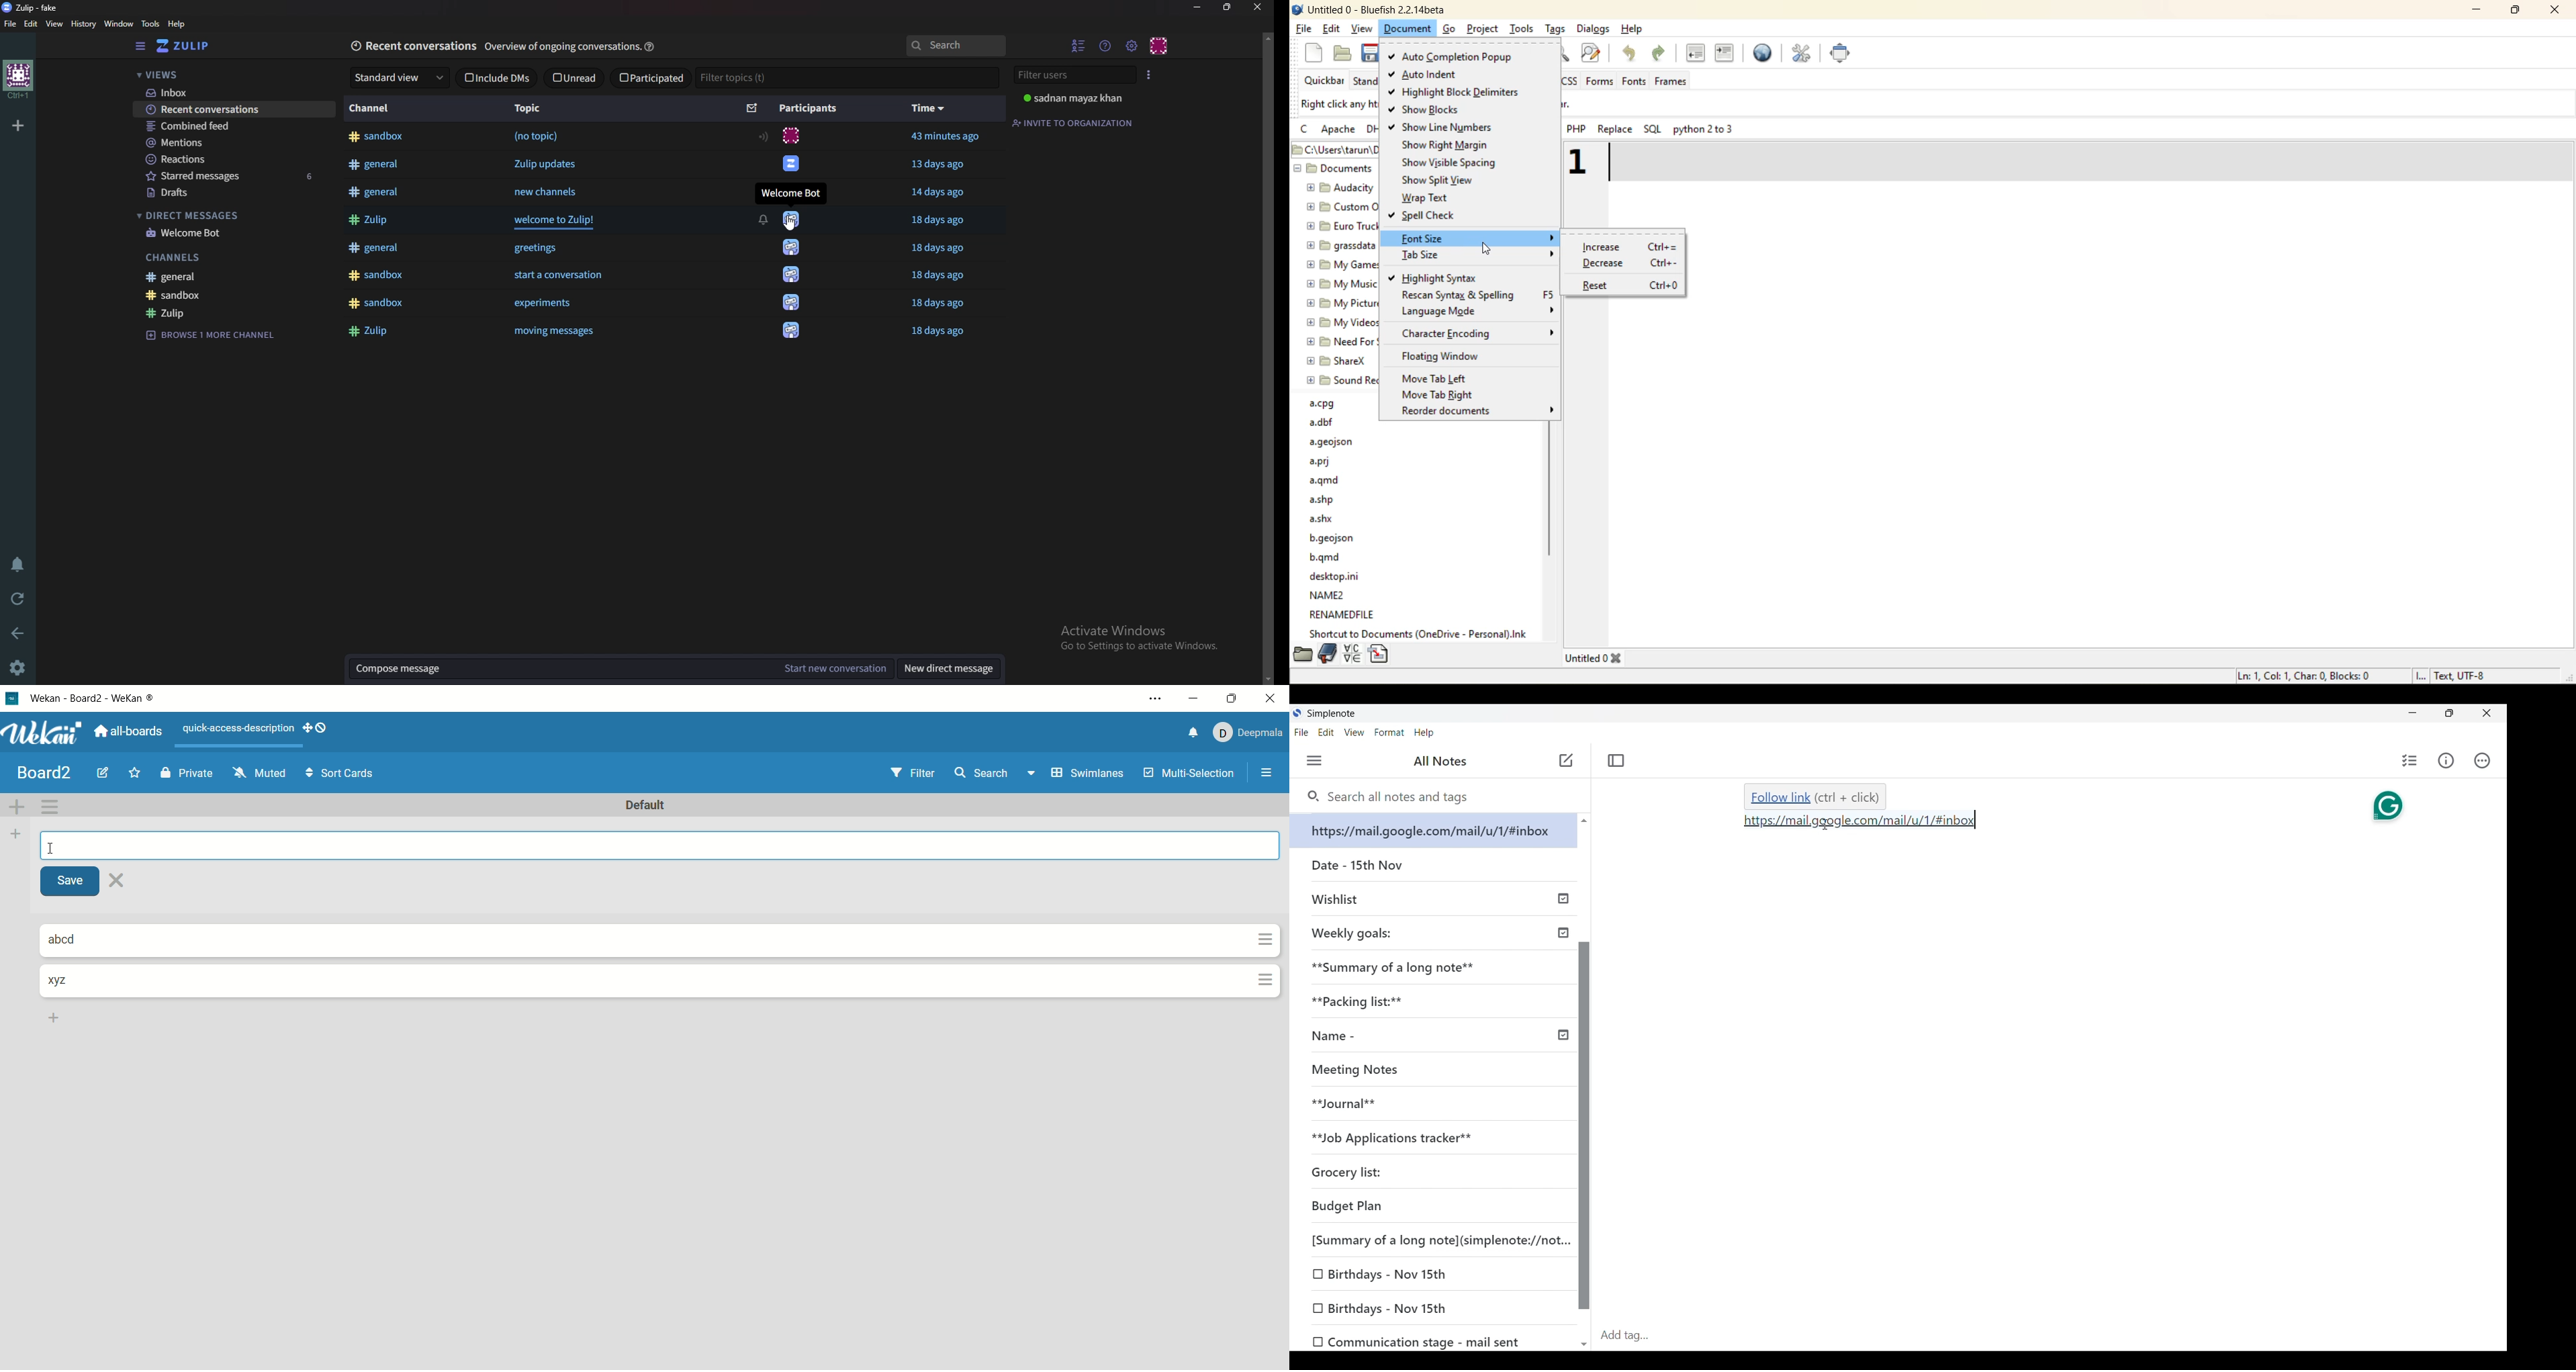 This screenshot has height=1372, width=2576. I want to click on icon, so click(785, 136).